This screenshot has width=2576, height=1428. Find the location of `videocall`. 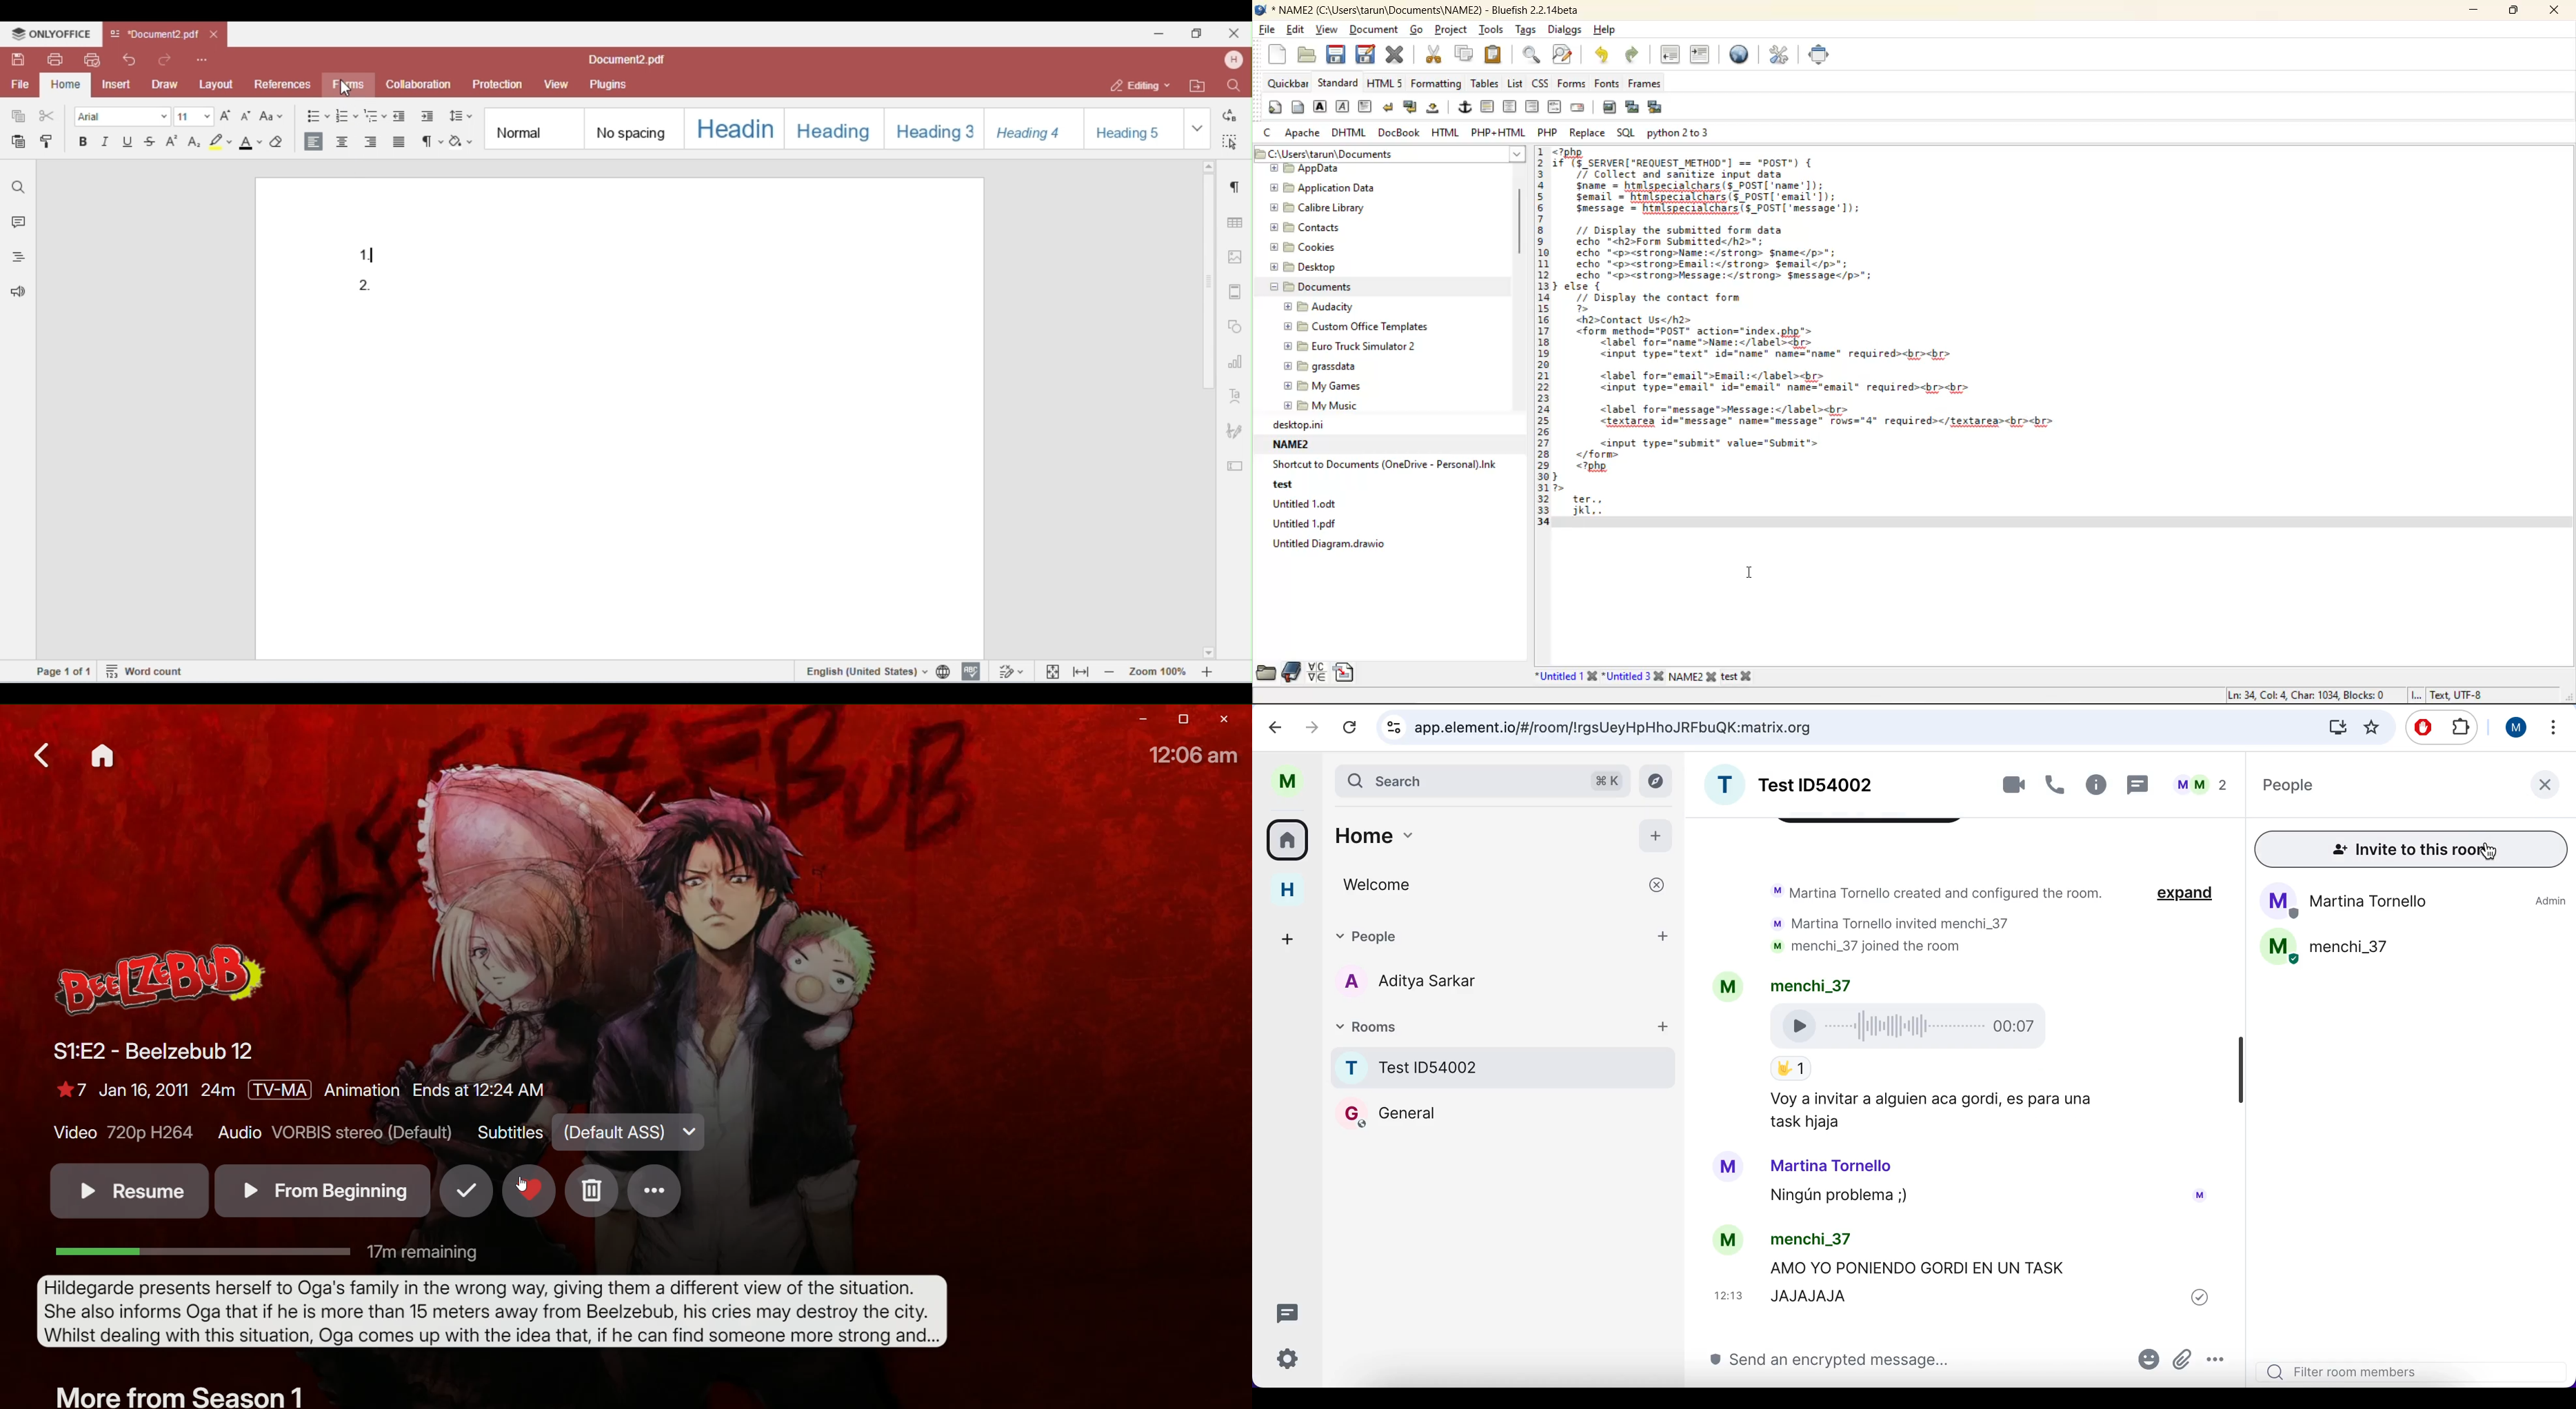

videocall is located at coordinates (2009, 786).